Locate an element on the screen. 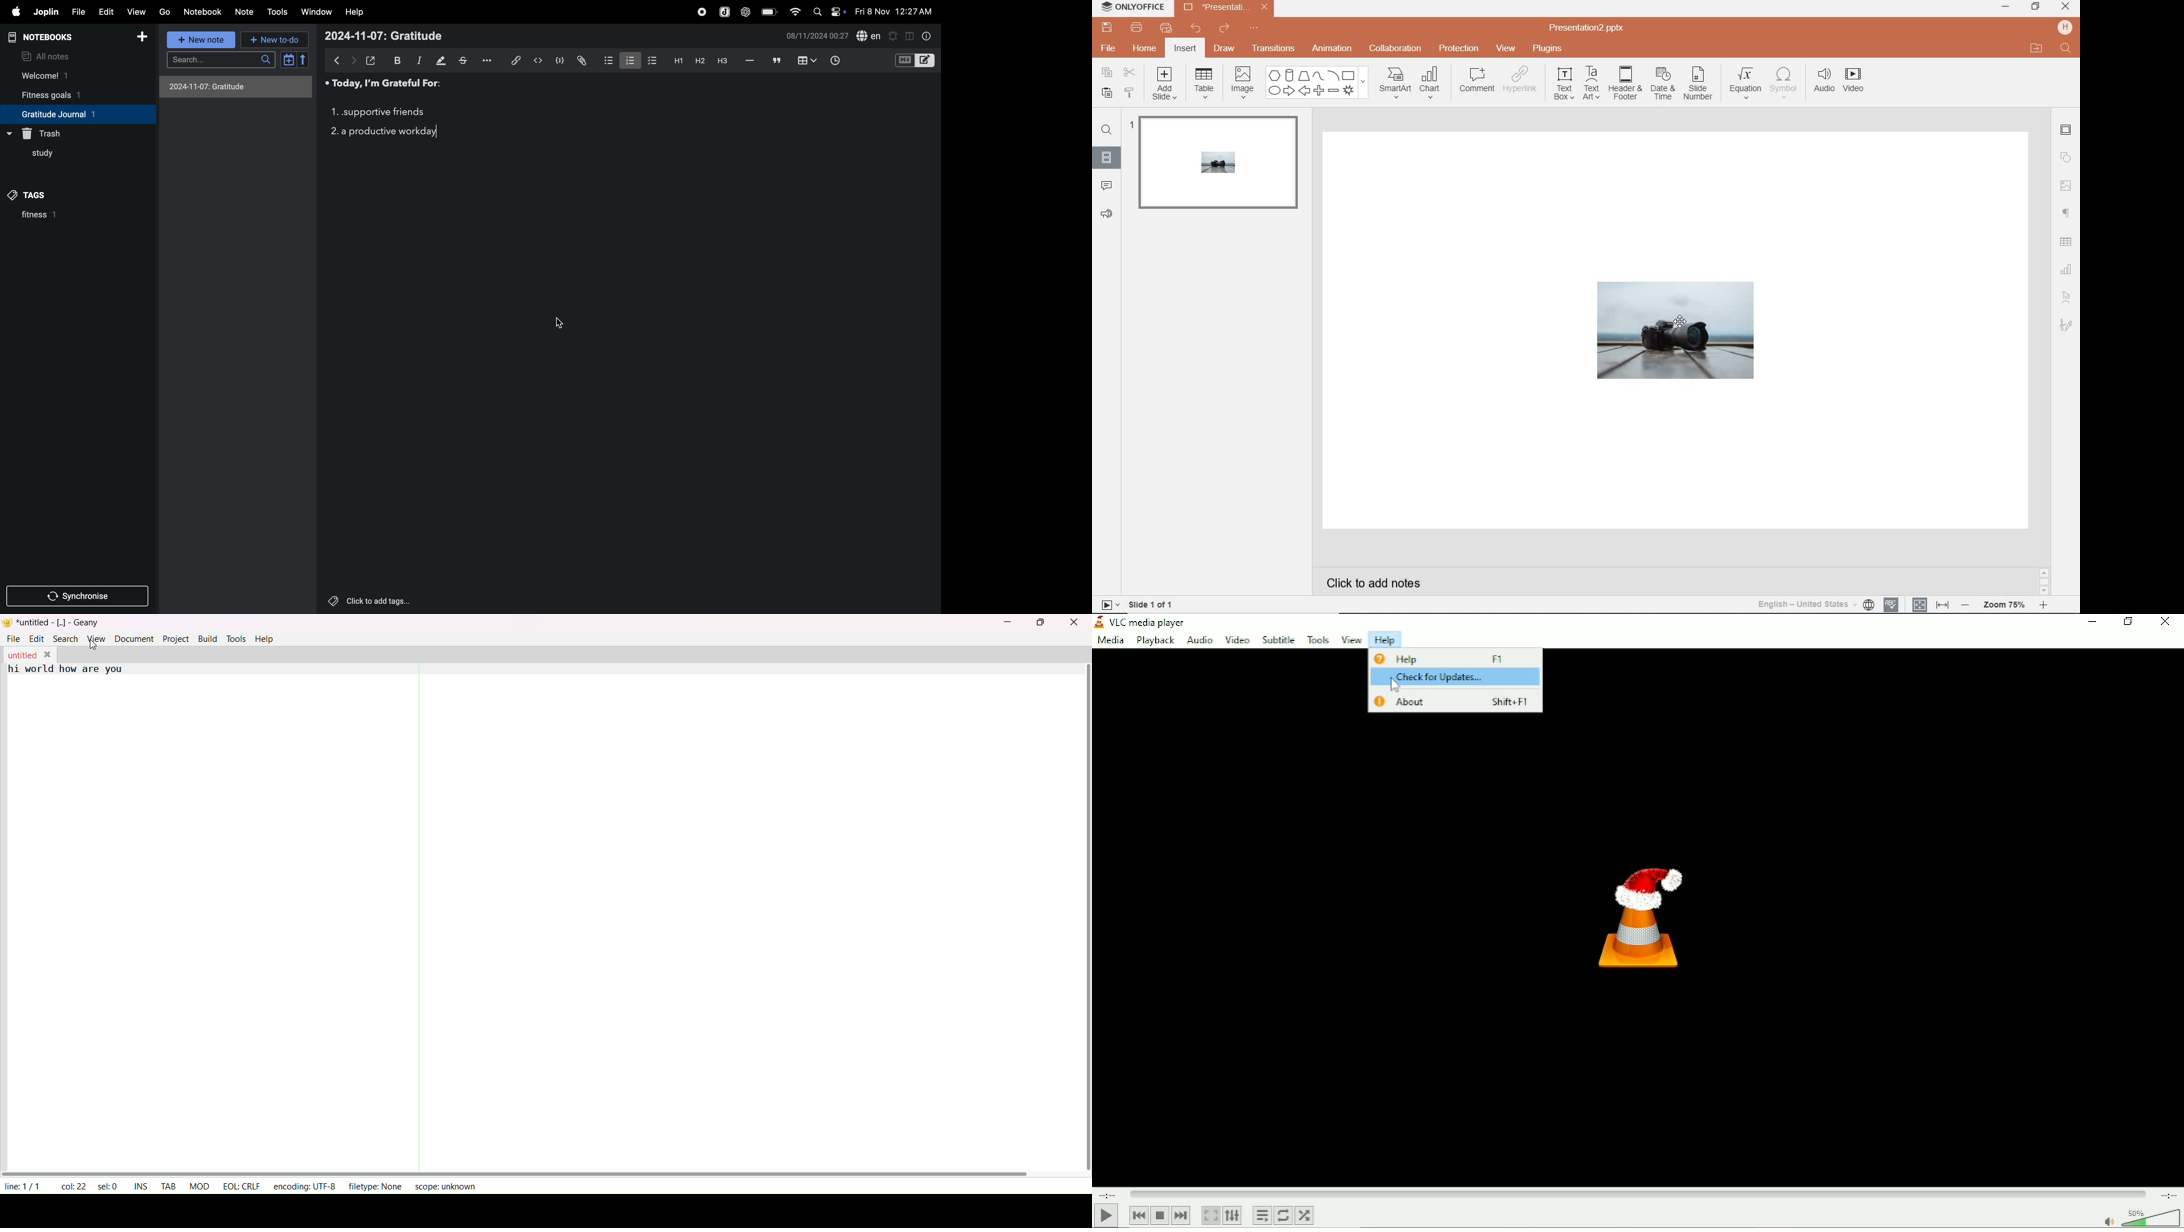  numbered list is located at coordinates (627, 60).